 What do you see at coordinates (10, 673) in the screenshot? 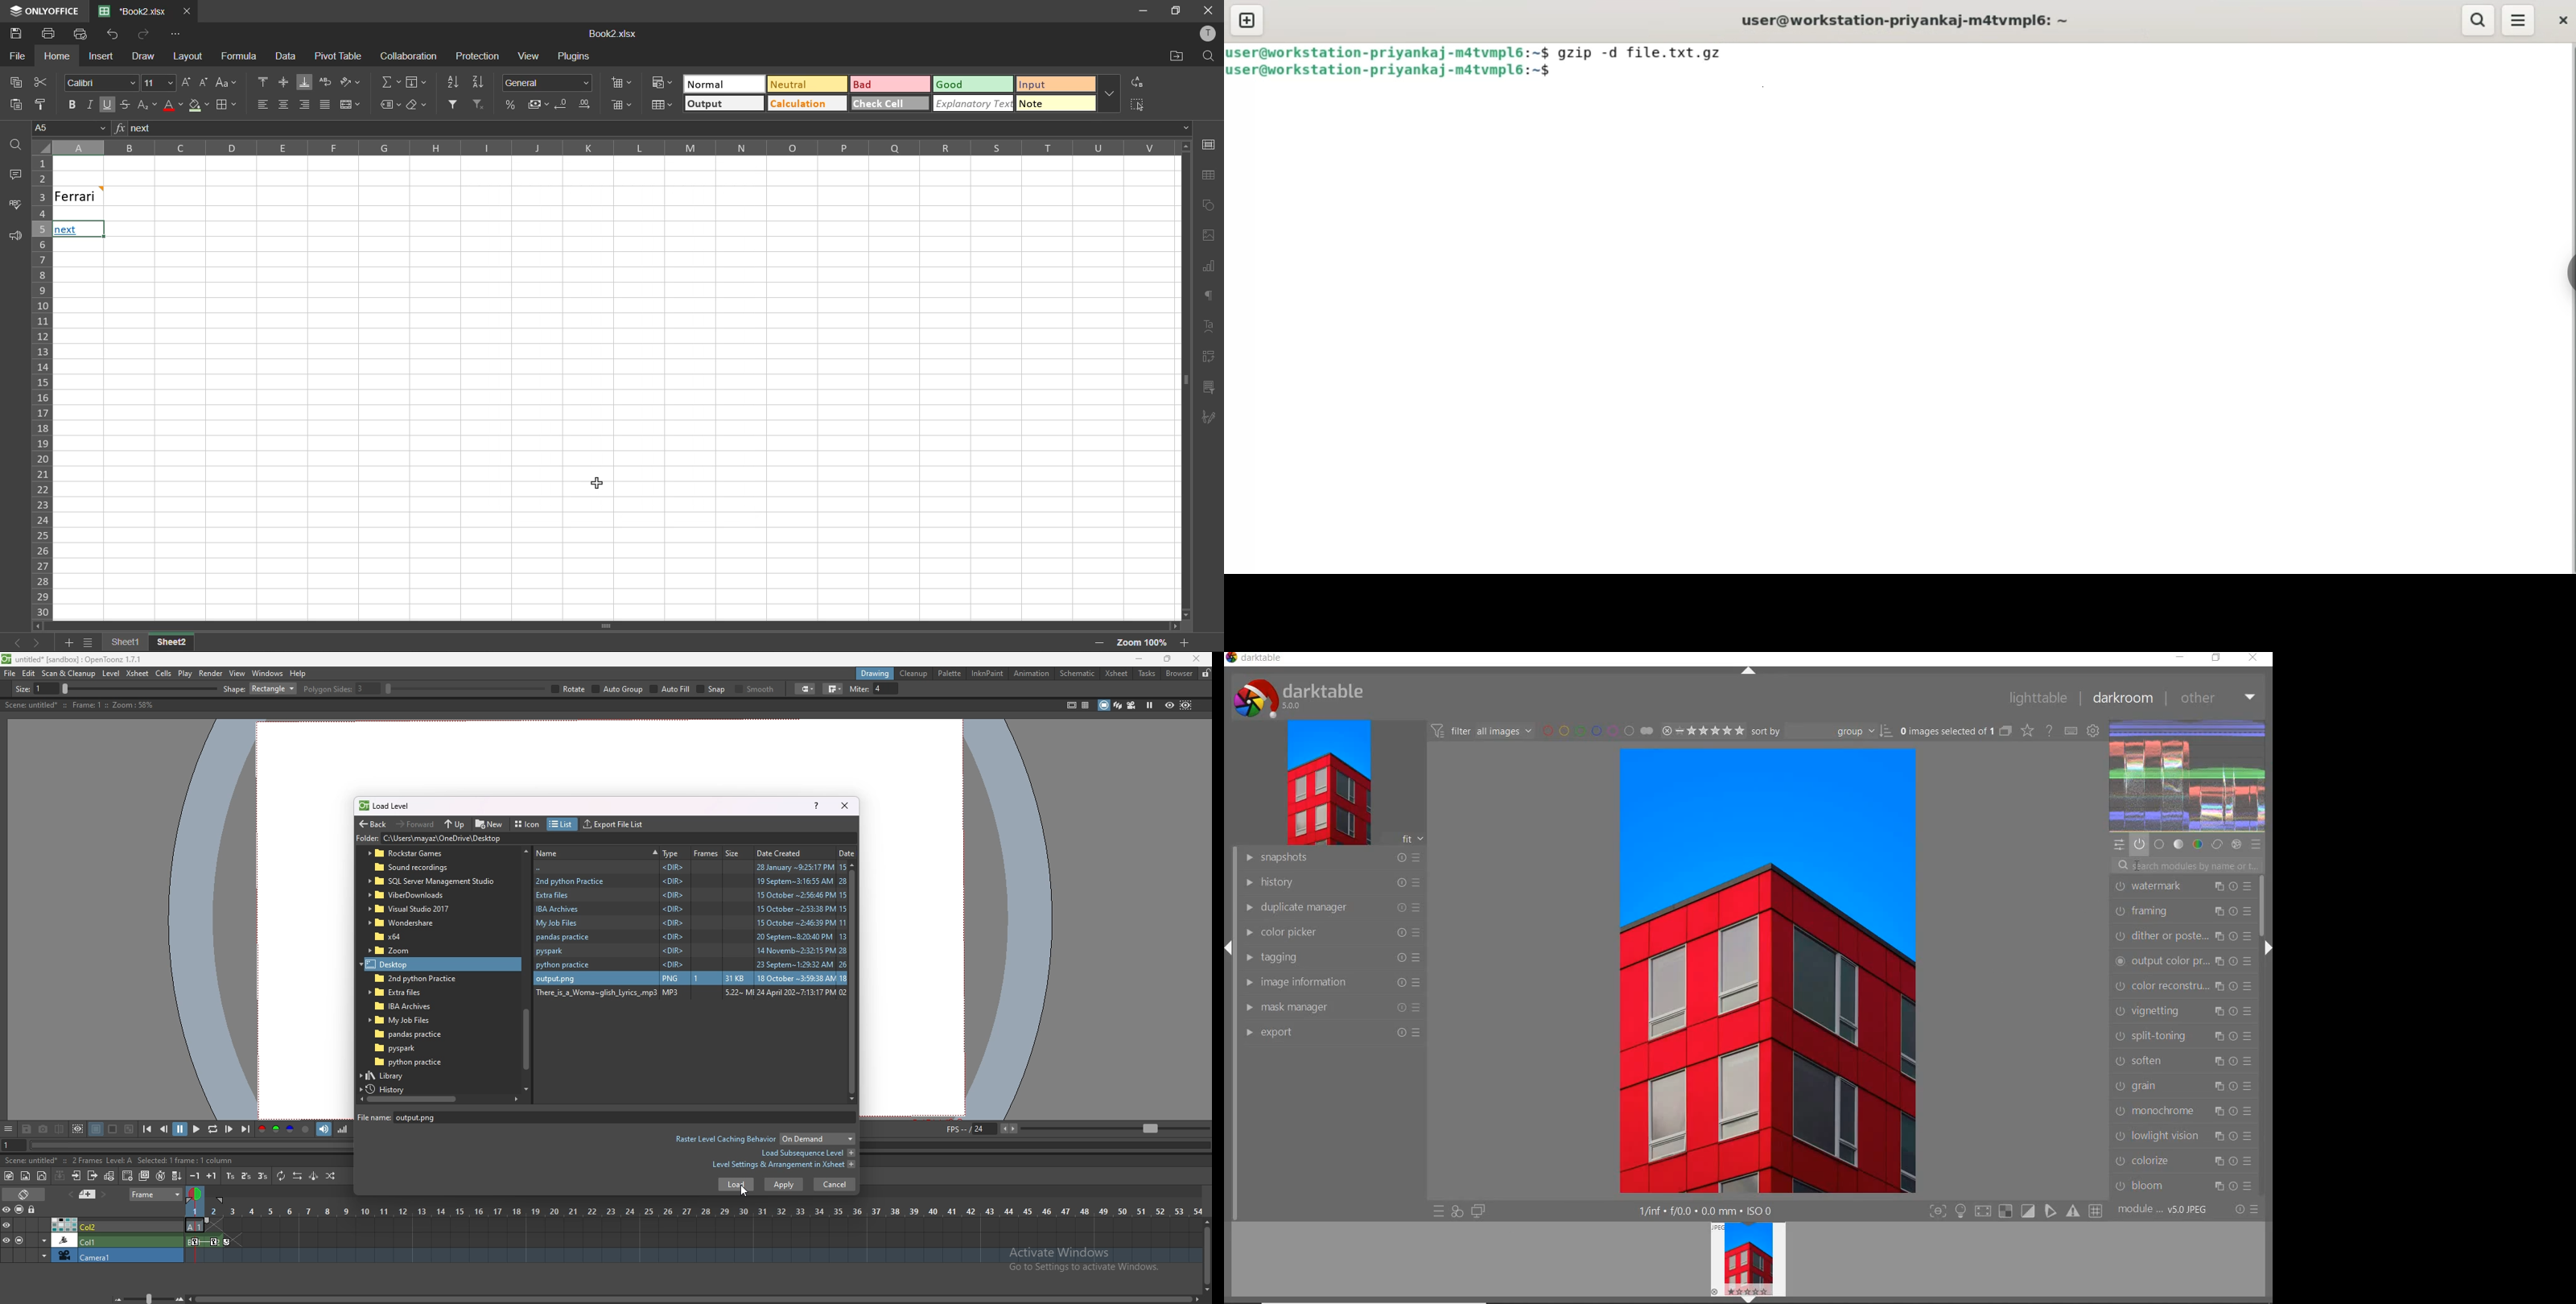
I see `file` at bounding box center [10, 673].